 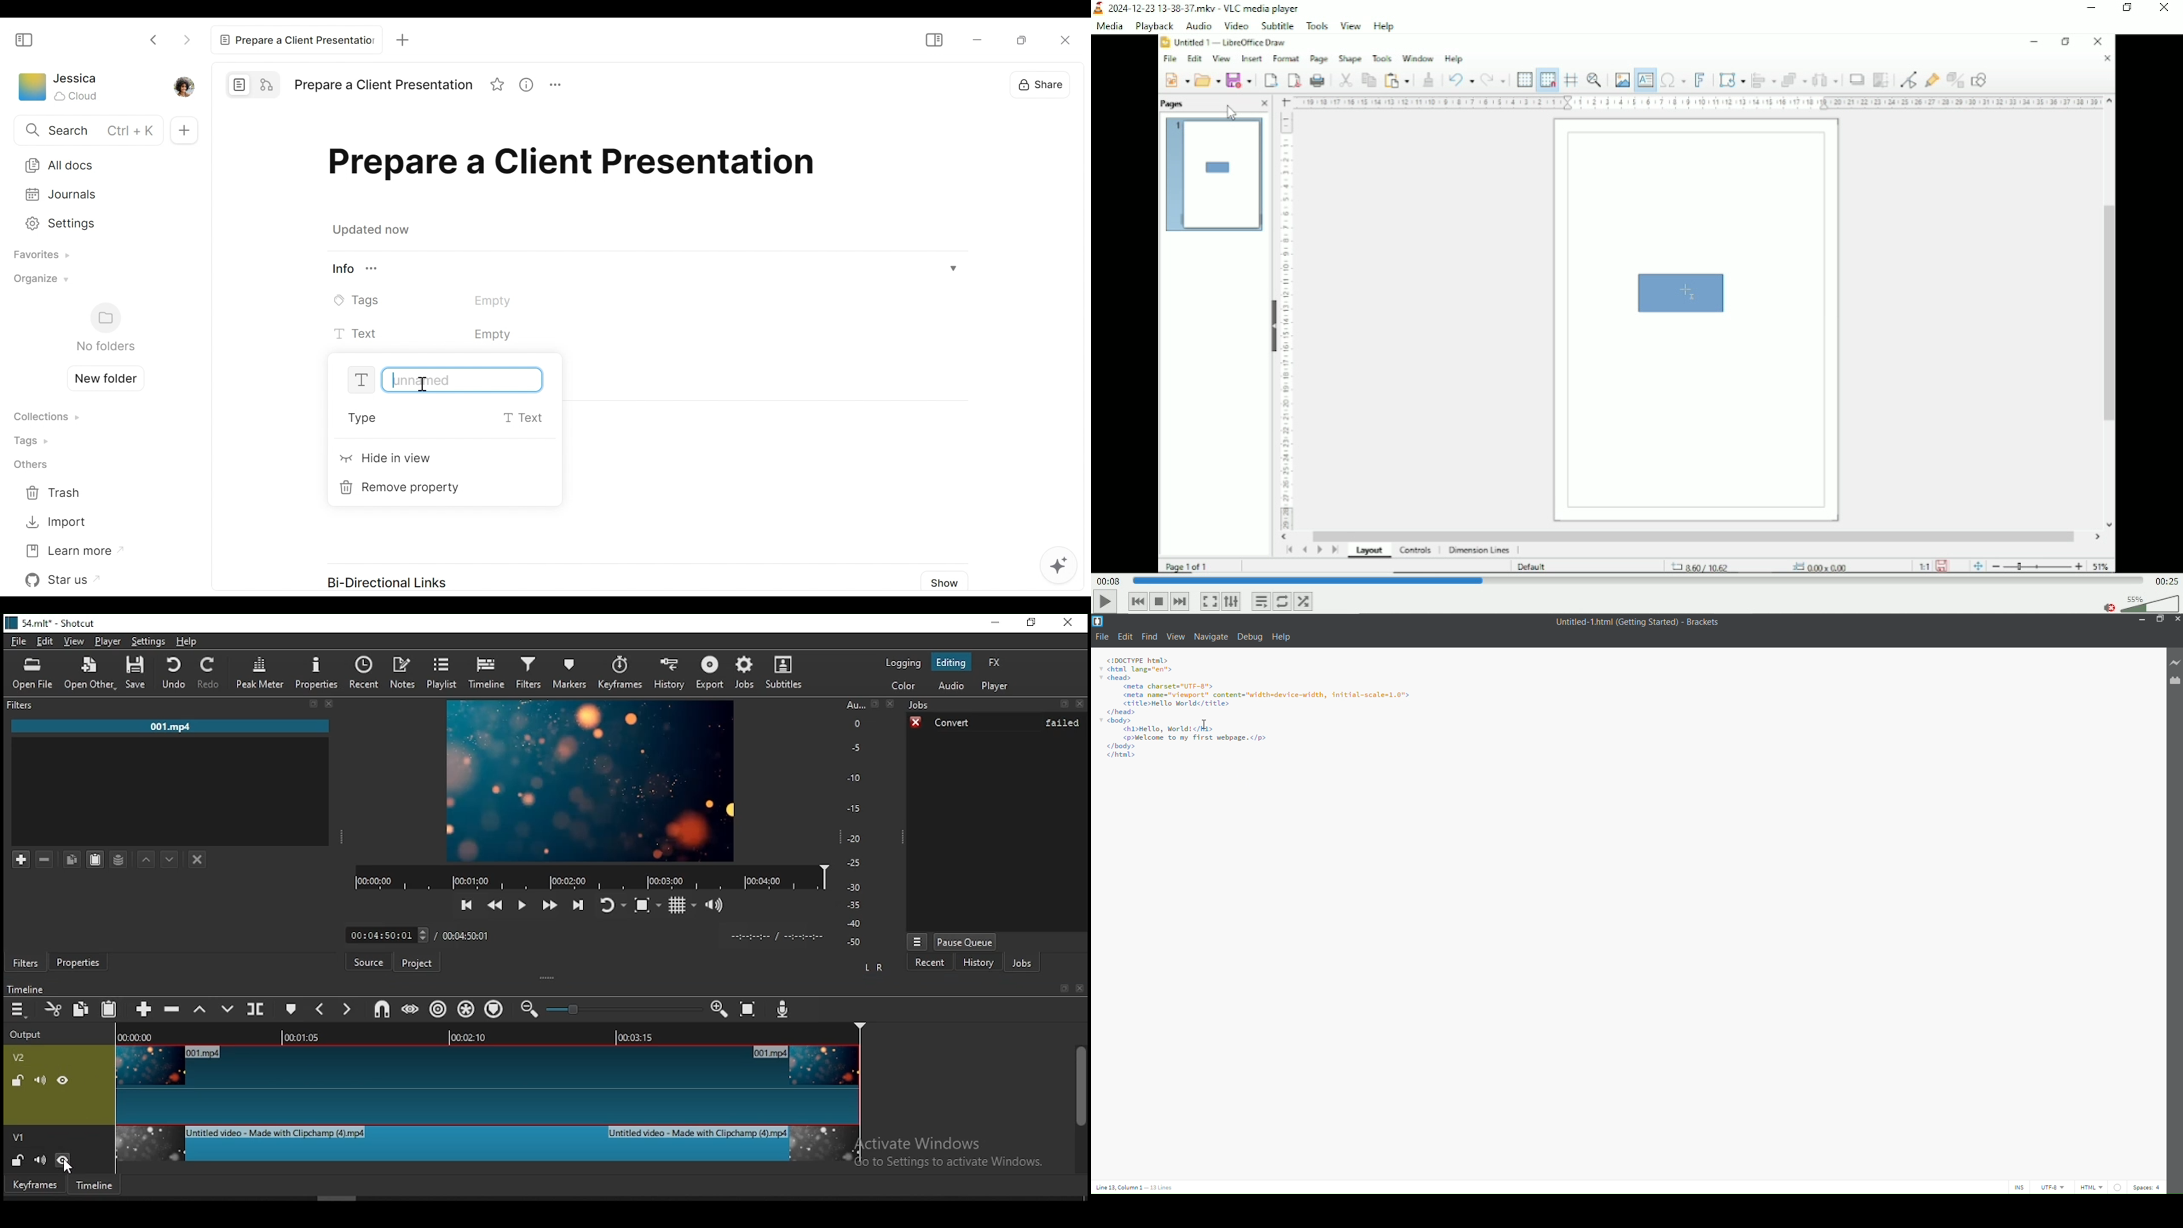 What do you see at coordinates (549, 903) in the screenshot?
I see `play quickly forwards` at bounding box center [549, 903].